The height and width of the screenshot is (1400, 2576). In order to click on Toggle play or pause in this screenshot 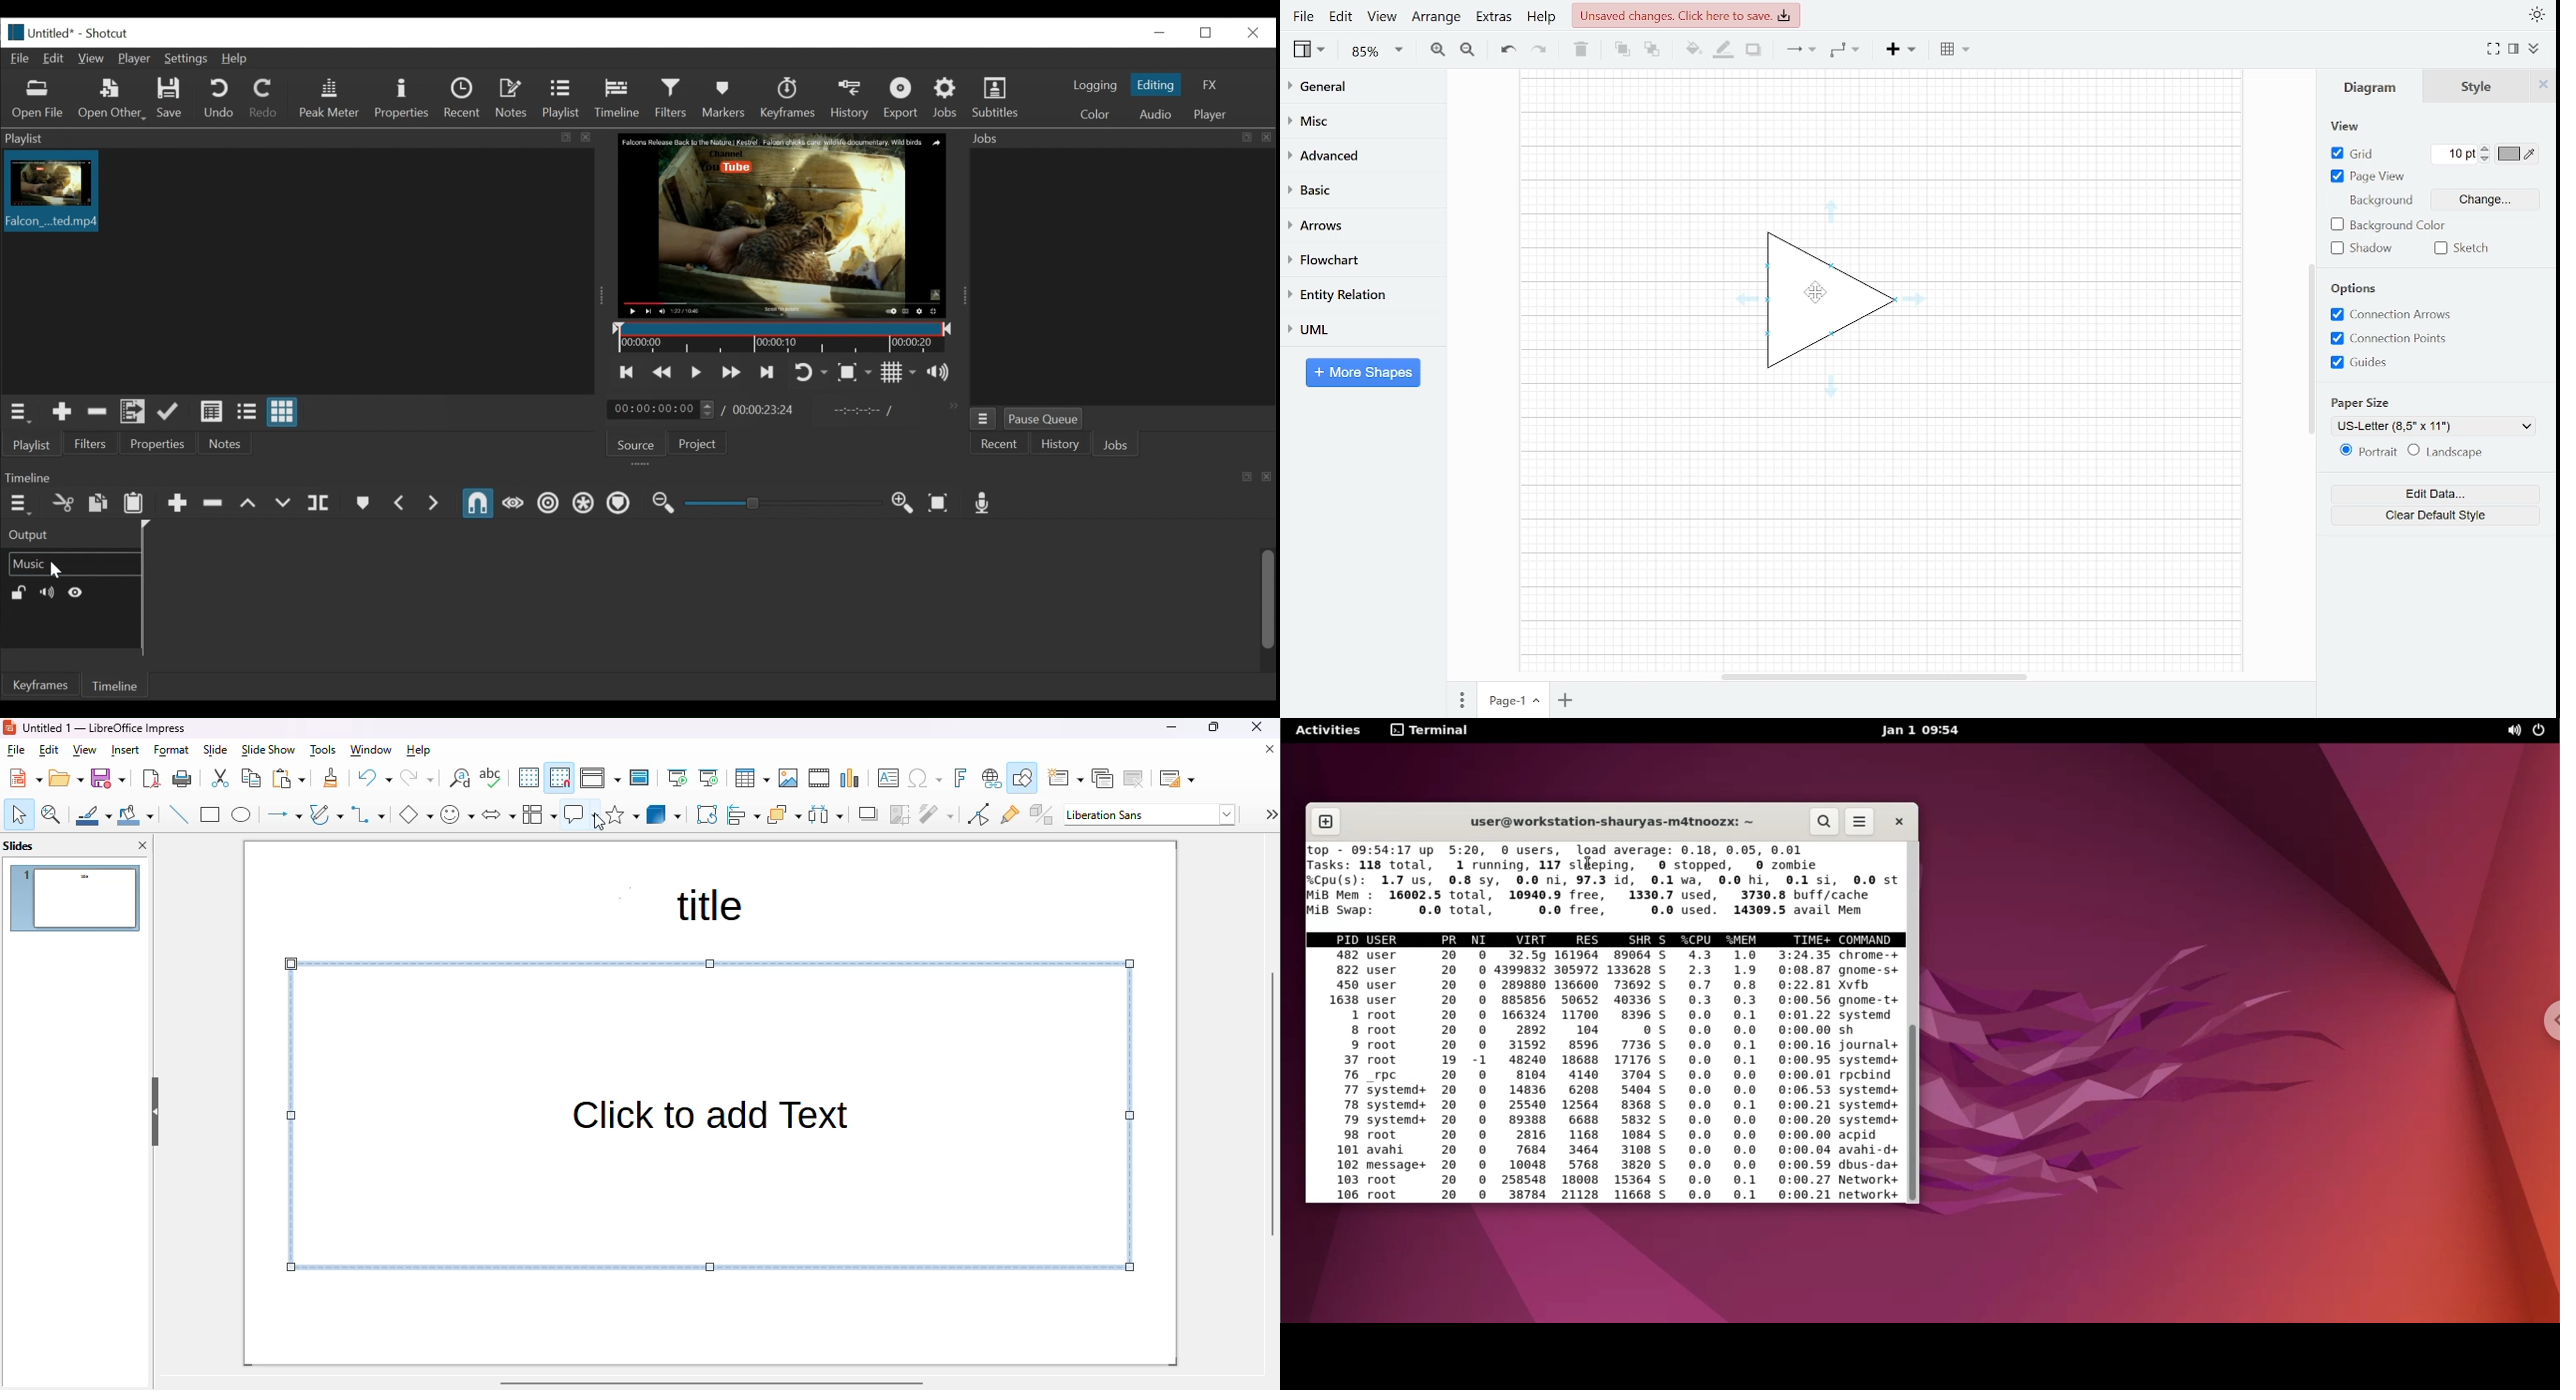, I will do `click(697, 373)`.